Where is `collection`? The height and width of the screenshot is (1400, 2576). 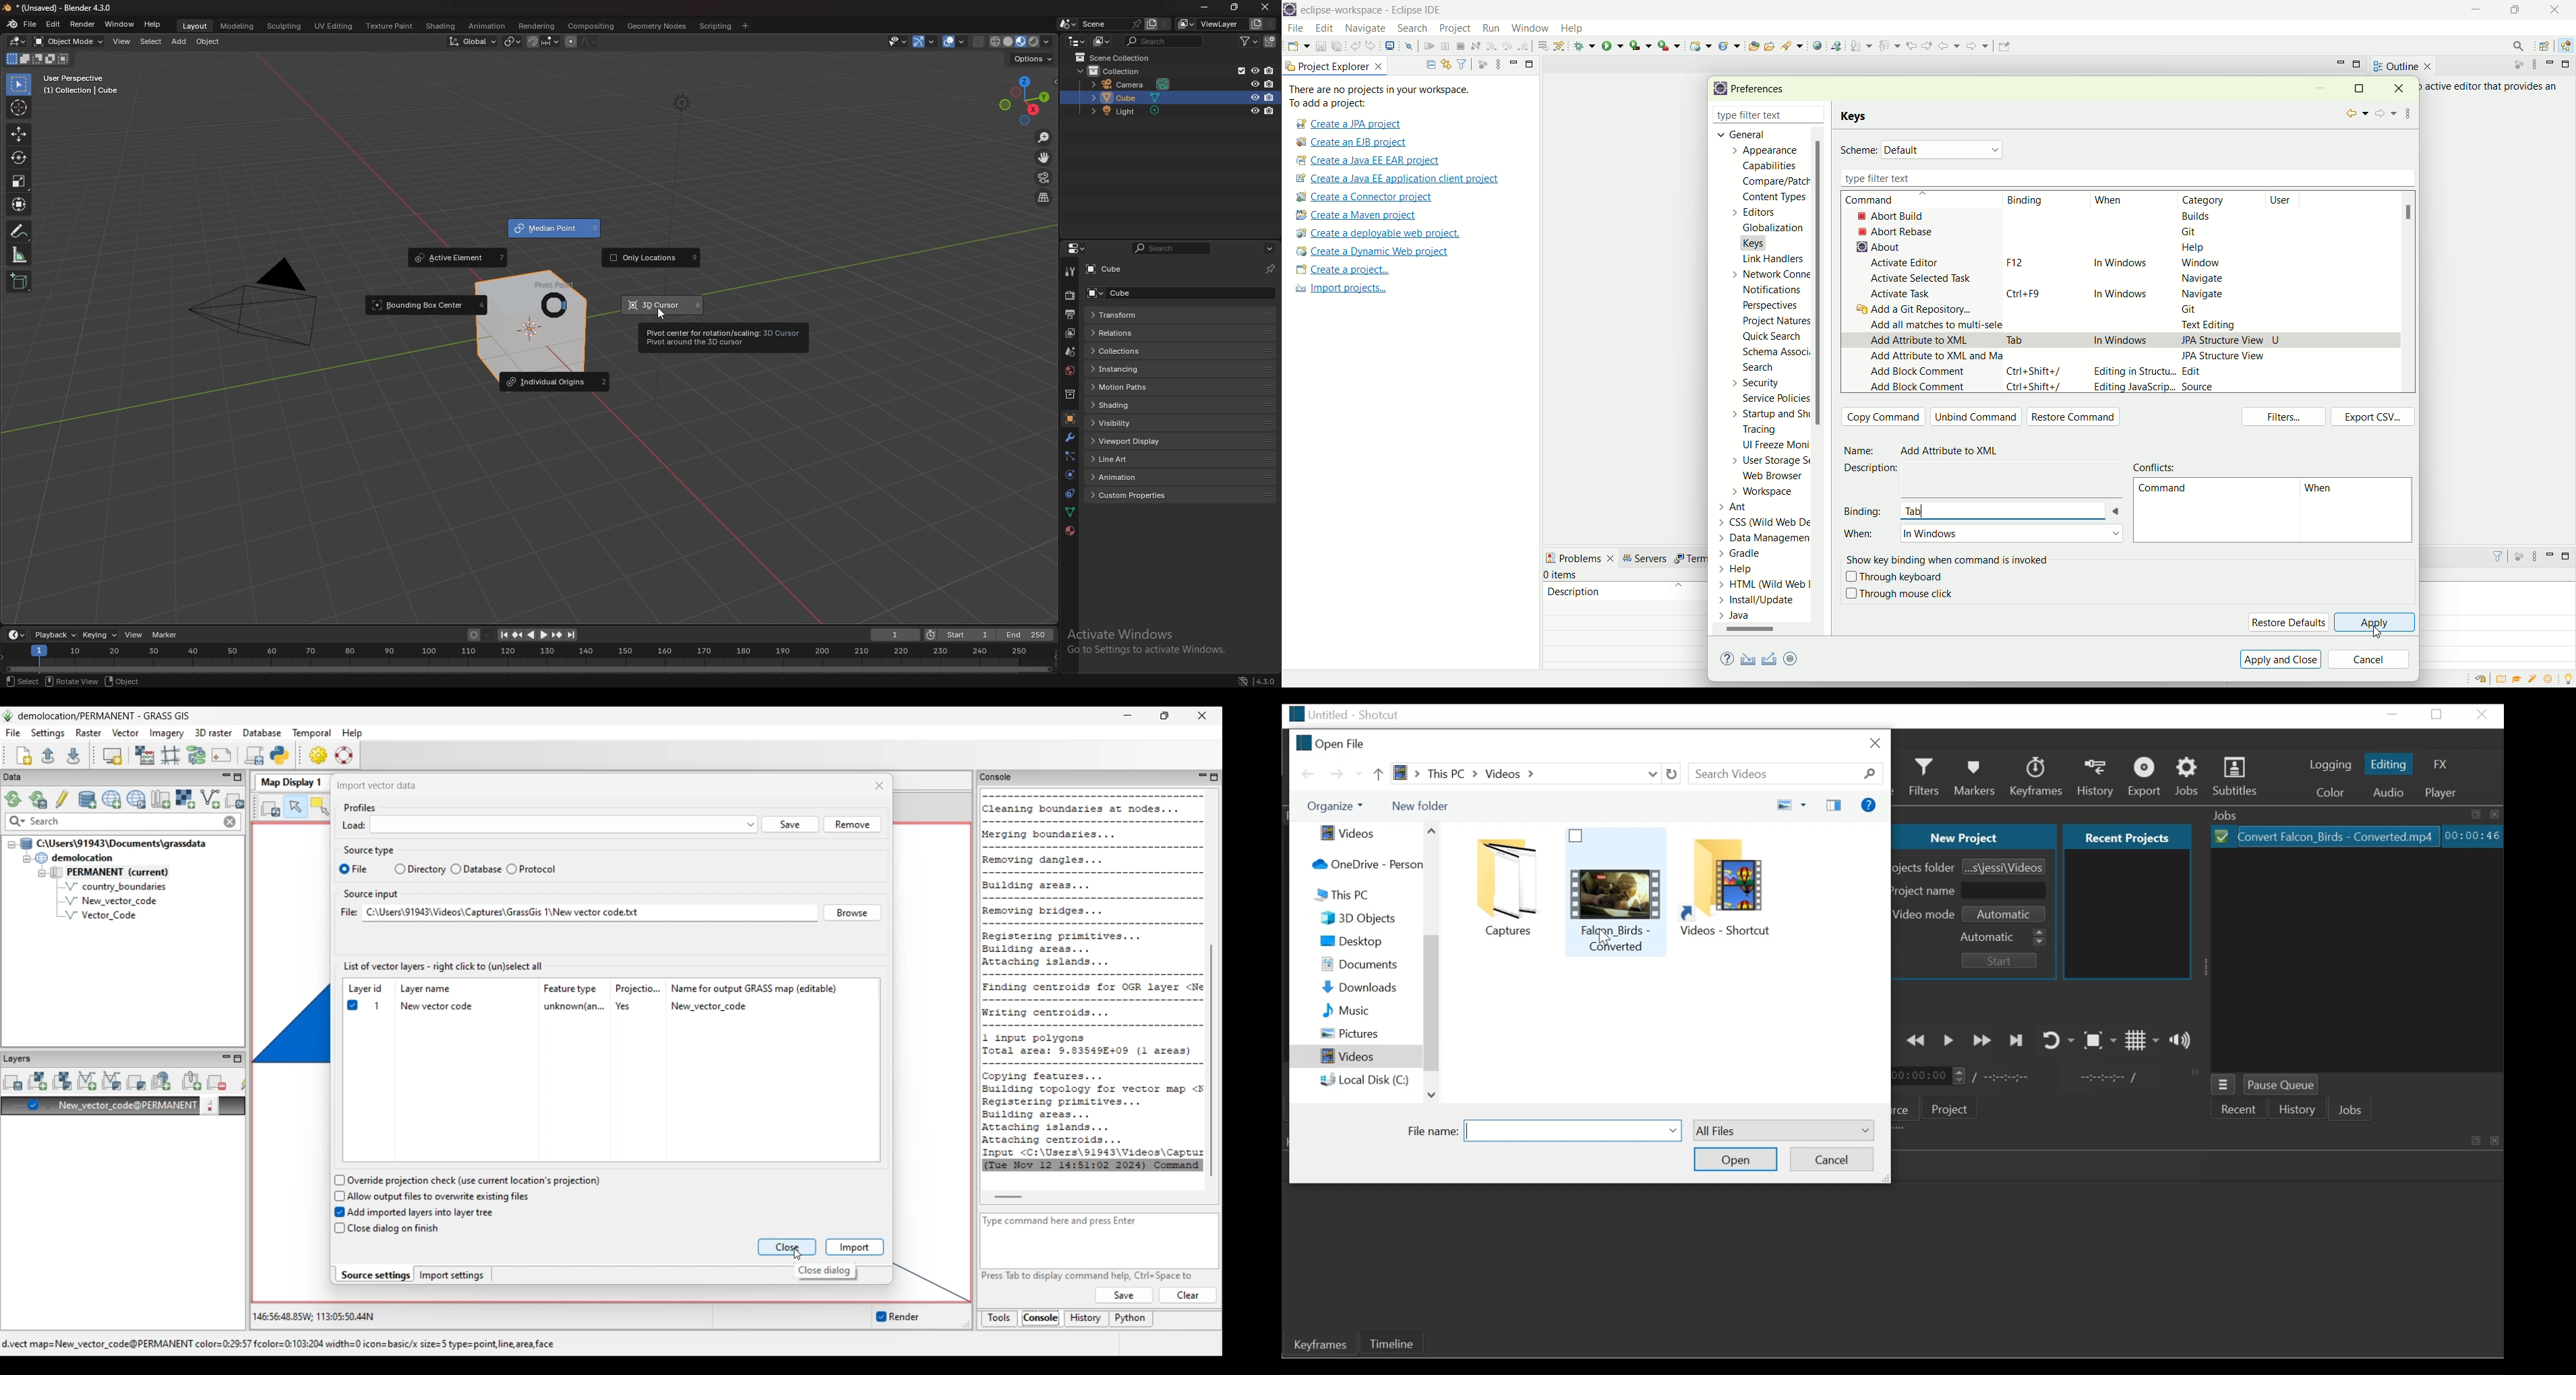
collection is located at coordinates (1069, 394).